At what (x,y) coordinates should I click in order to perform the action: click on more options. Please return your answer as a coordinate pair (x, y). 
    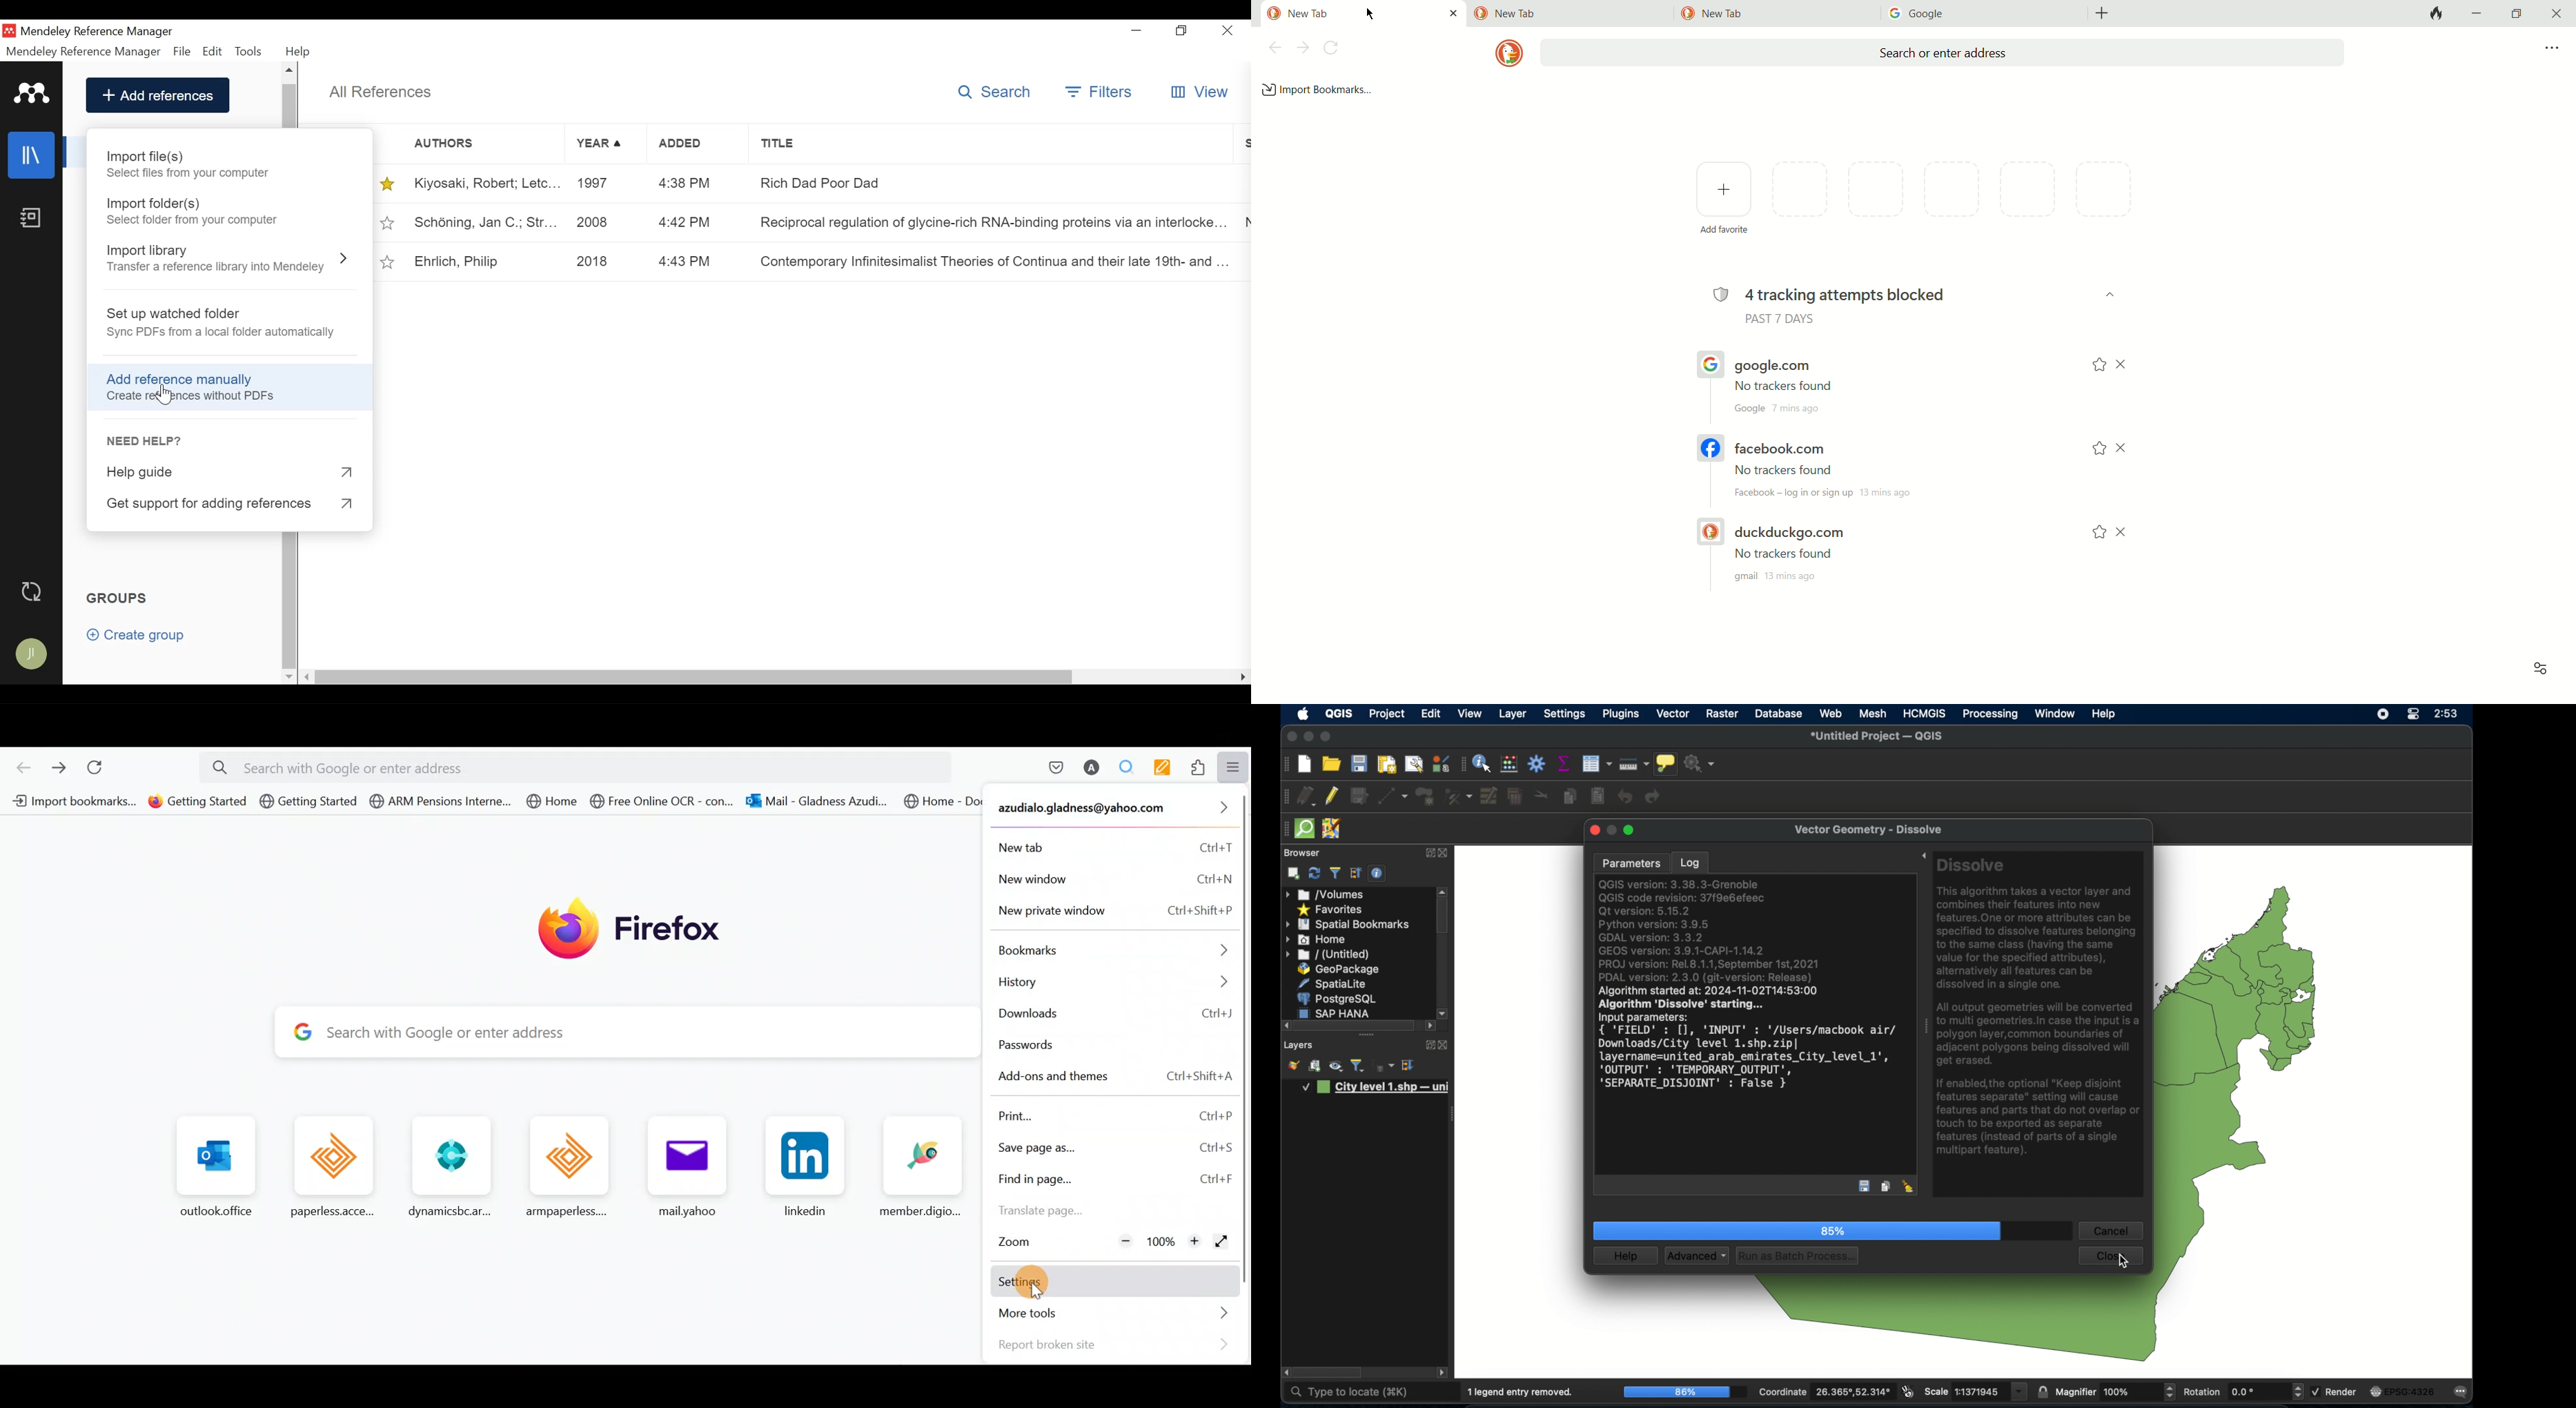
    Looking at the image, I should click on (2553, 49).